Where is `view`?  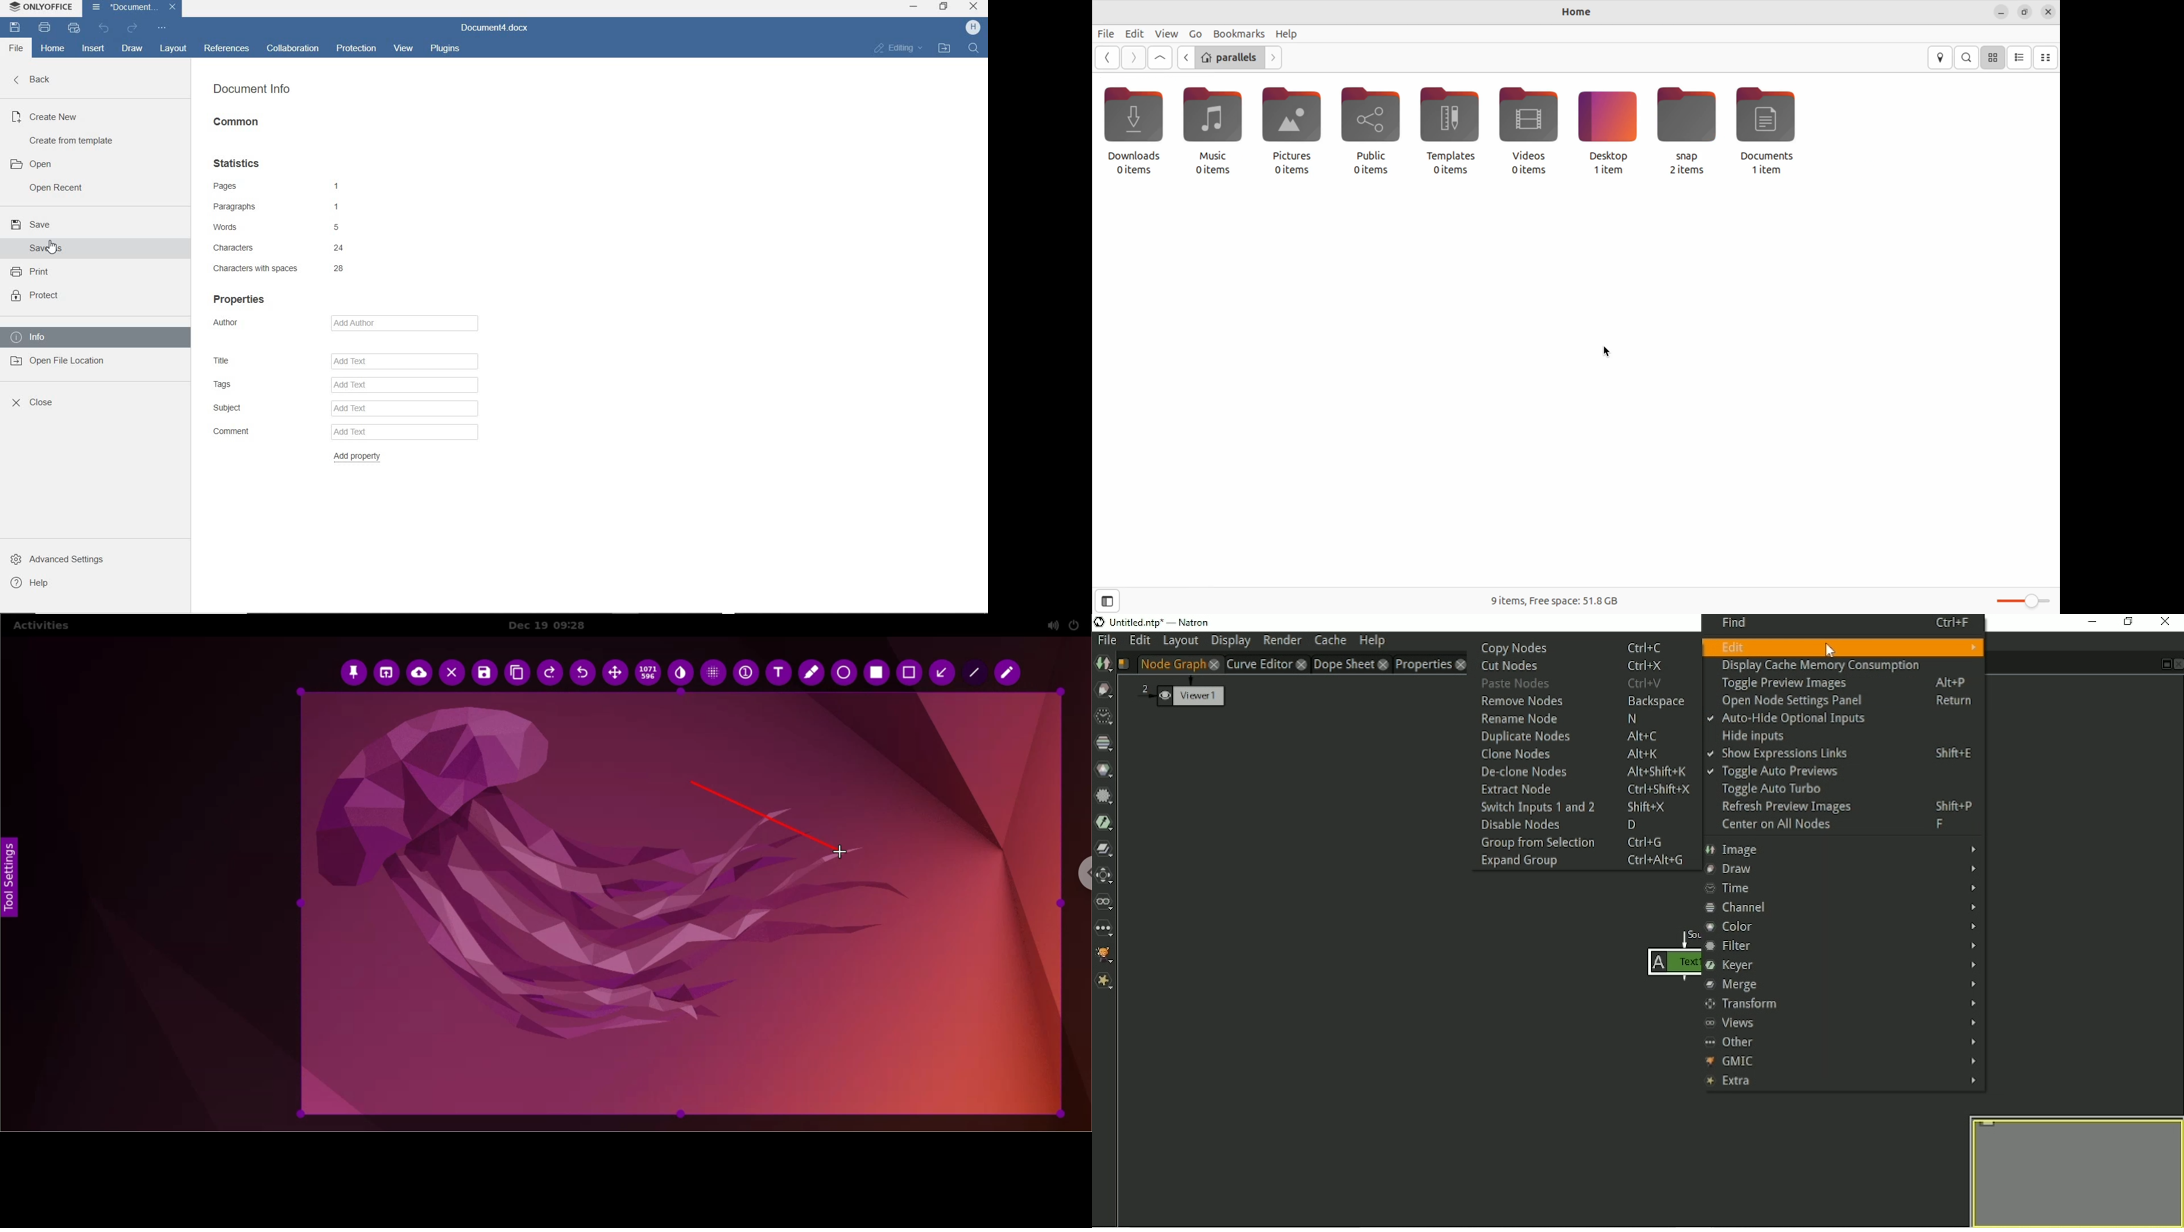
view is located at coordinates (403, 48).